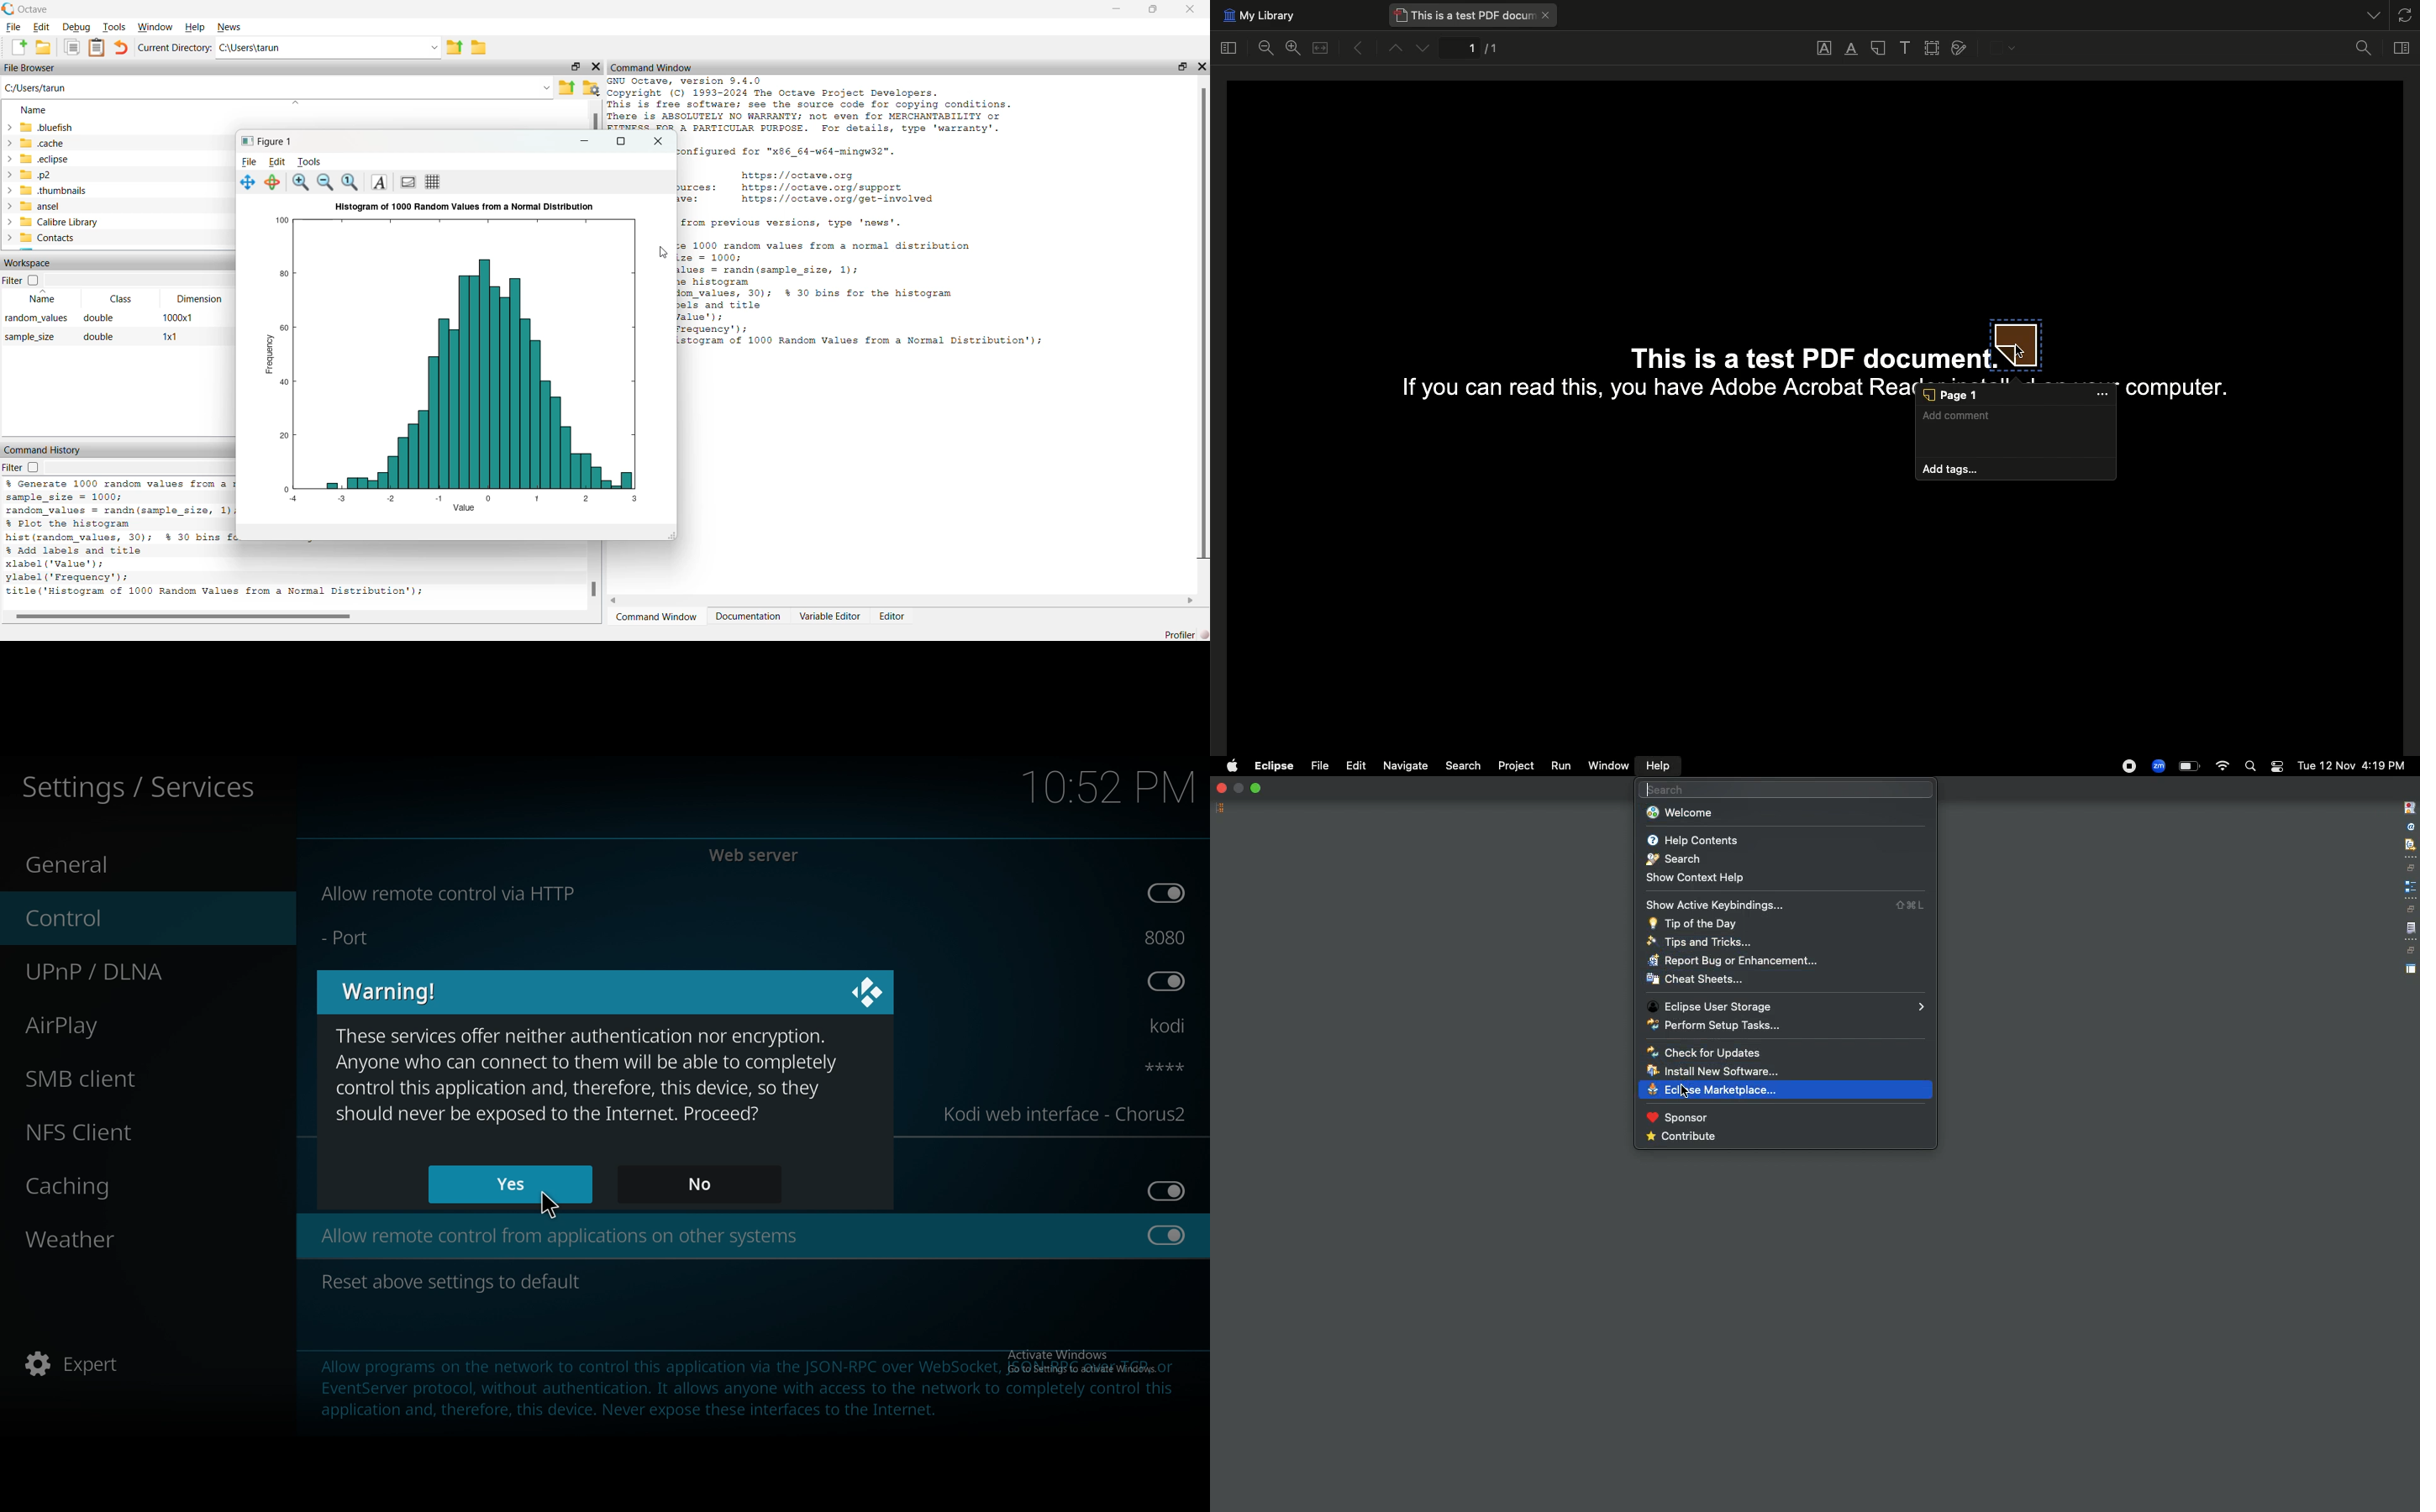 This screenshot has width=2436, height=1512. What do you see at coordinates (251, 49) in the screenshot?
I see `C:\Users\tarun` at bounding box center [251, 49].